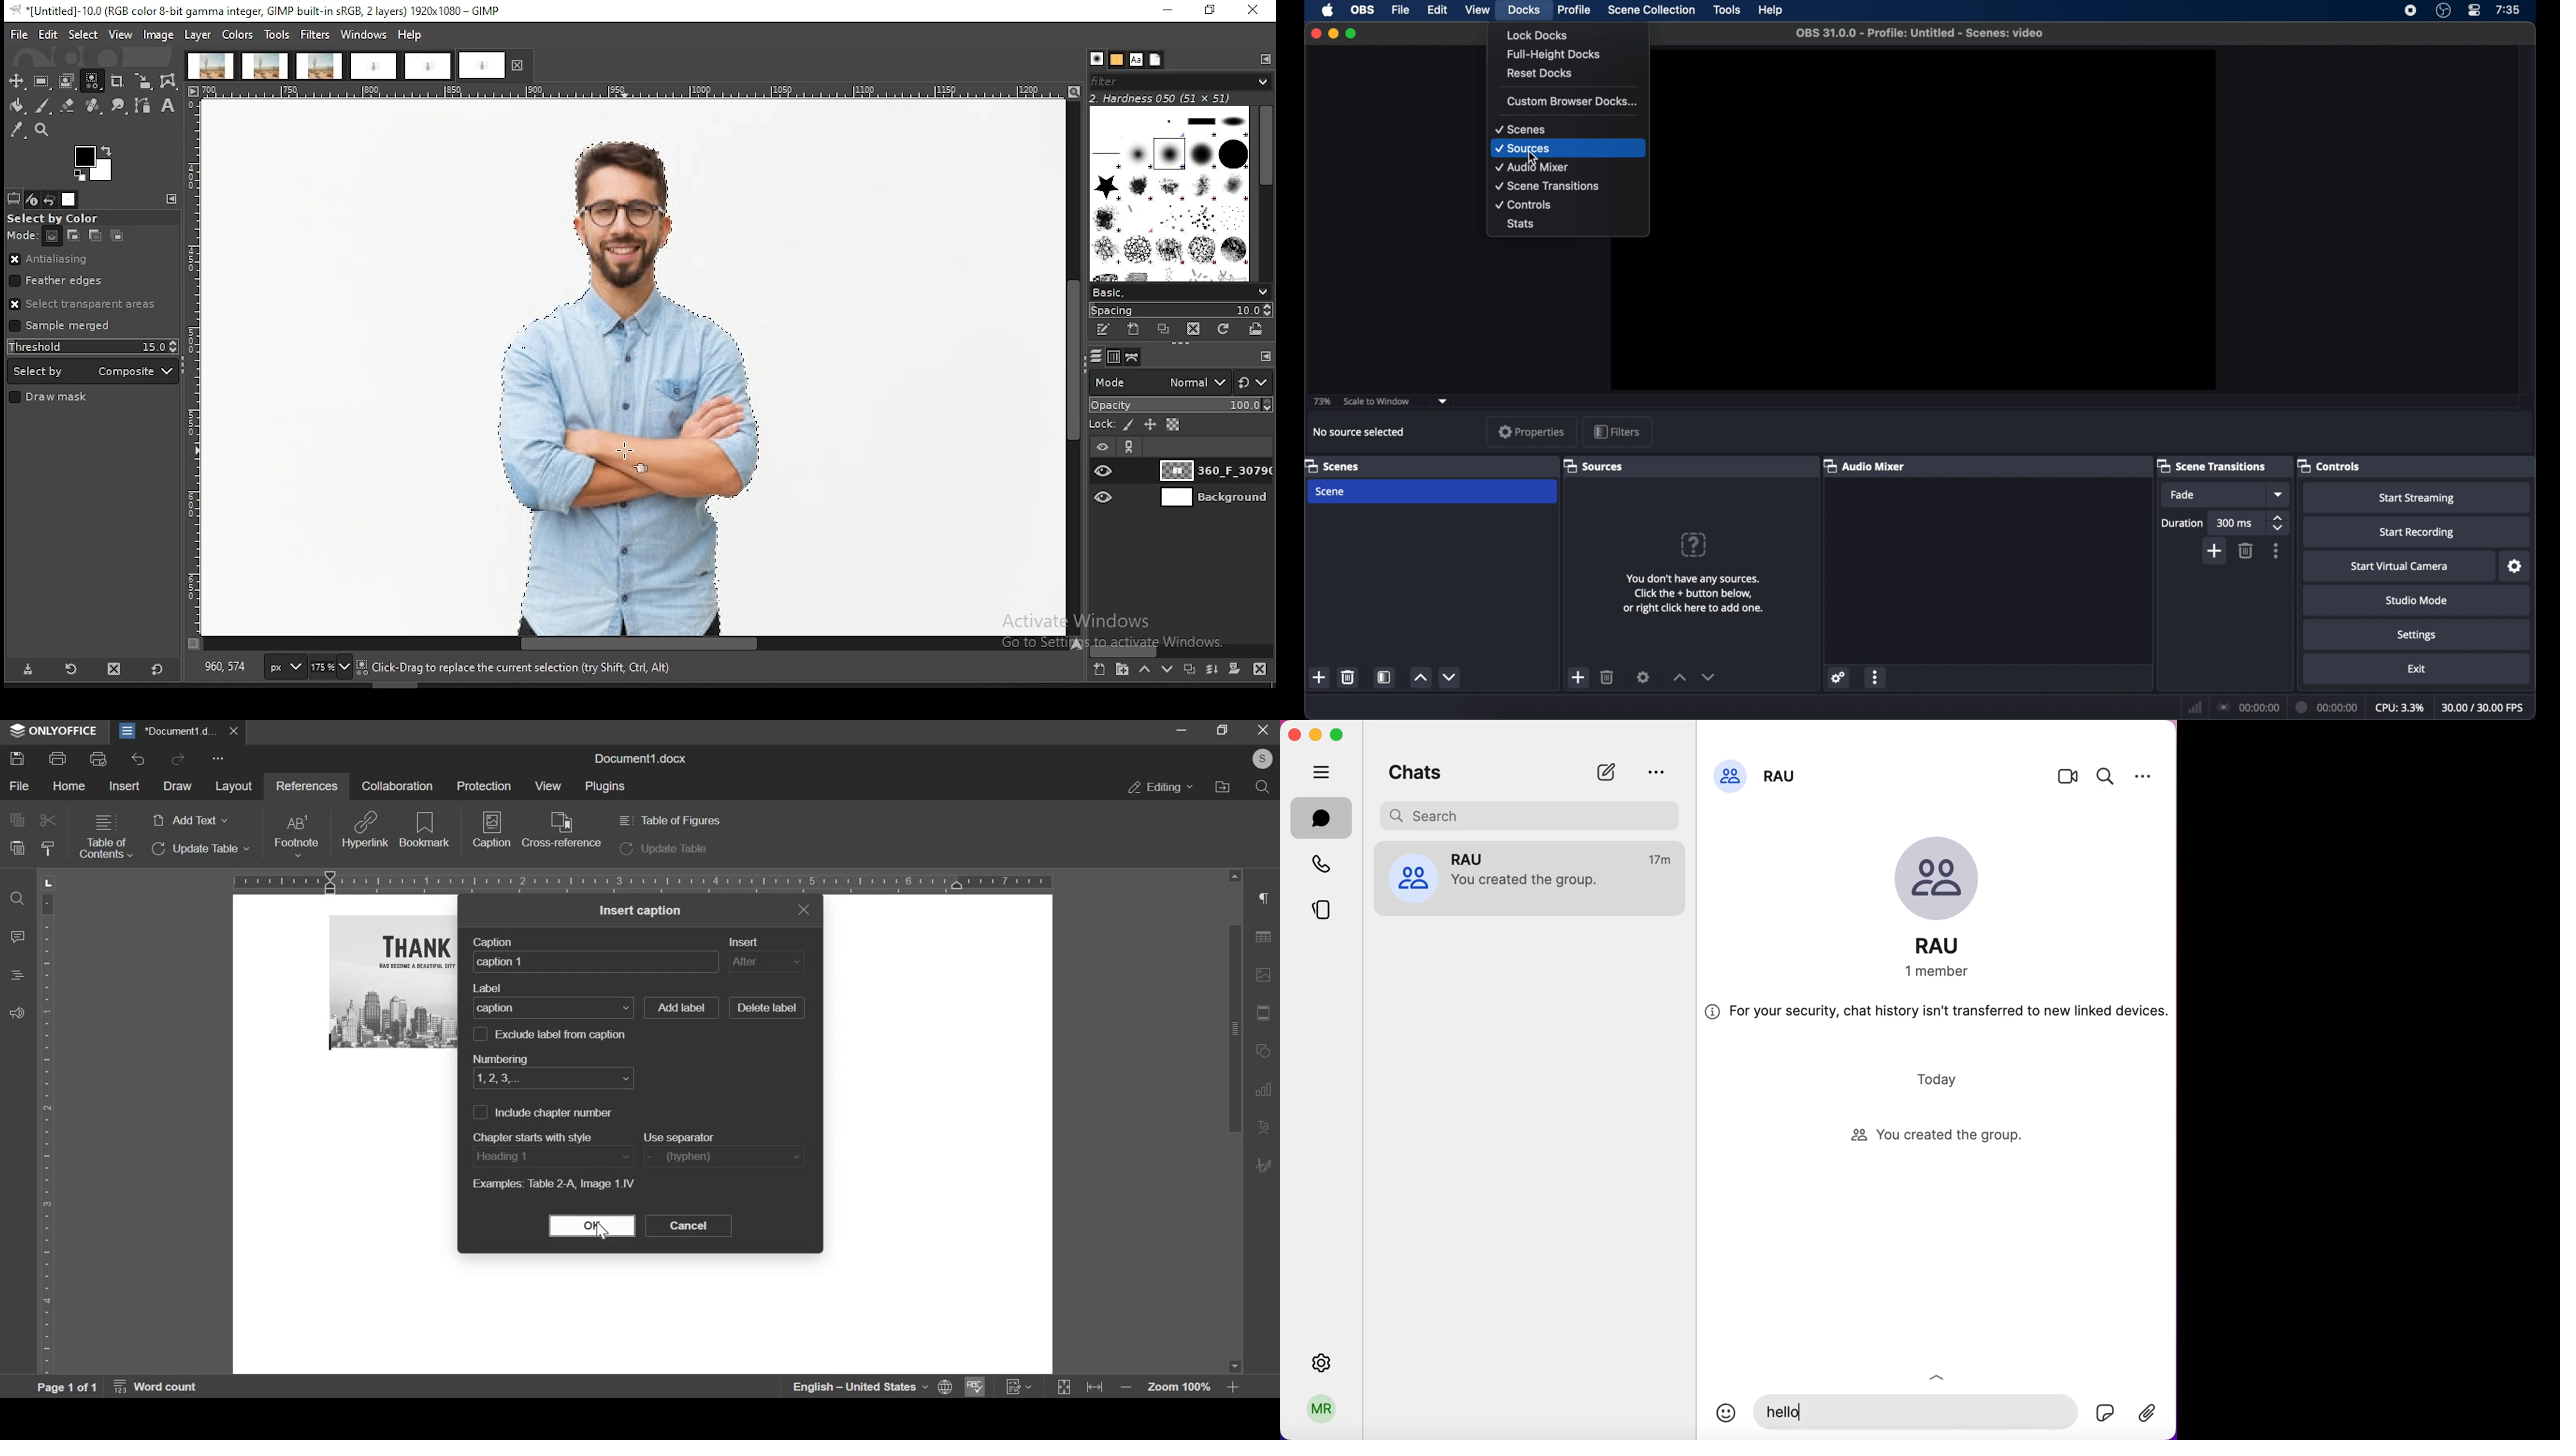 The width and height of the screenshot is (2576, 1456). I want to click on duration, so click(2328, 708).